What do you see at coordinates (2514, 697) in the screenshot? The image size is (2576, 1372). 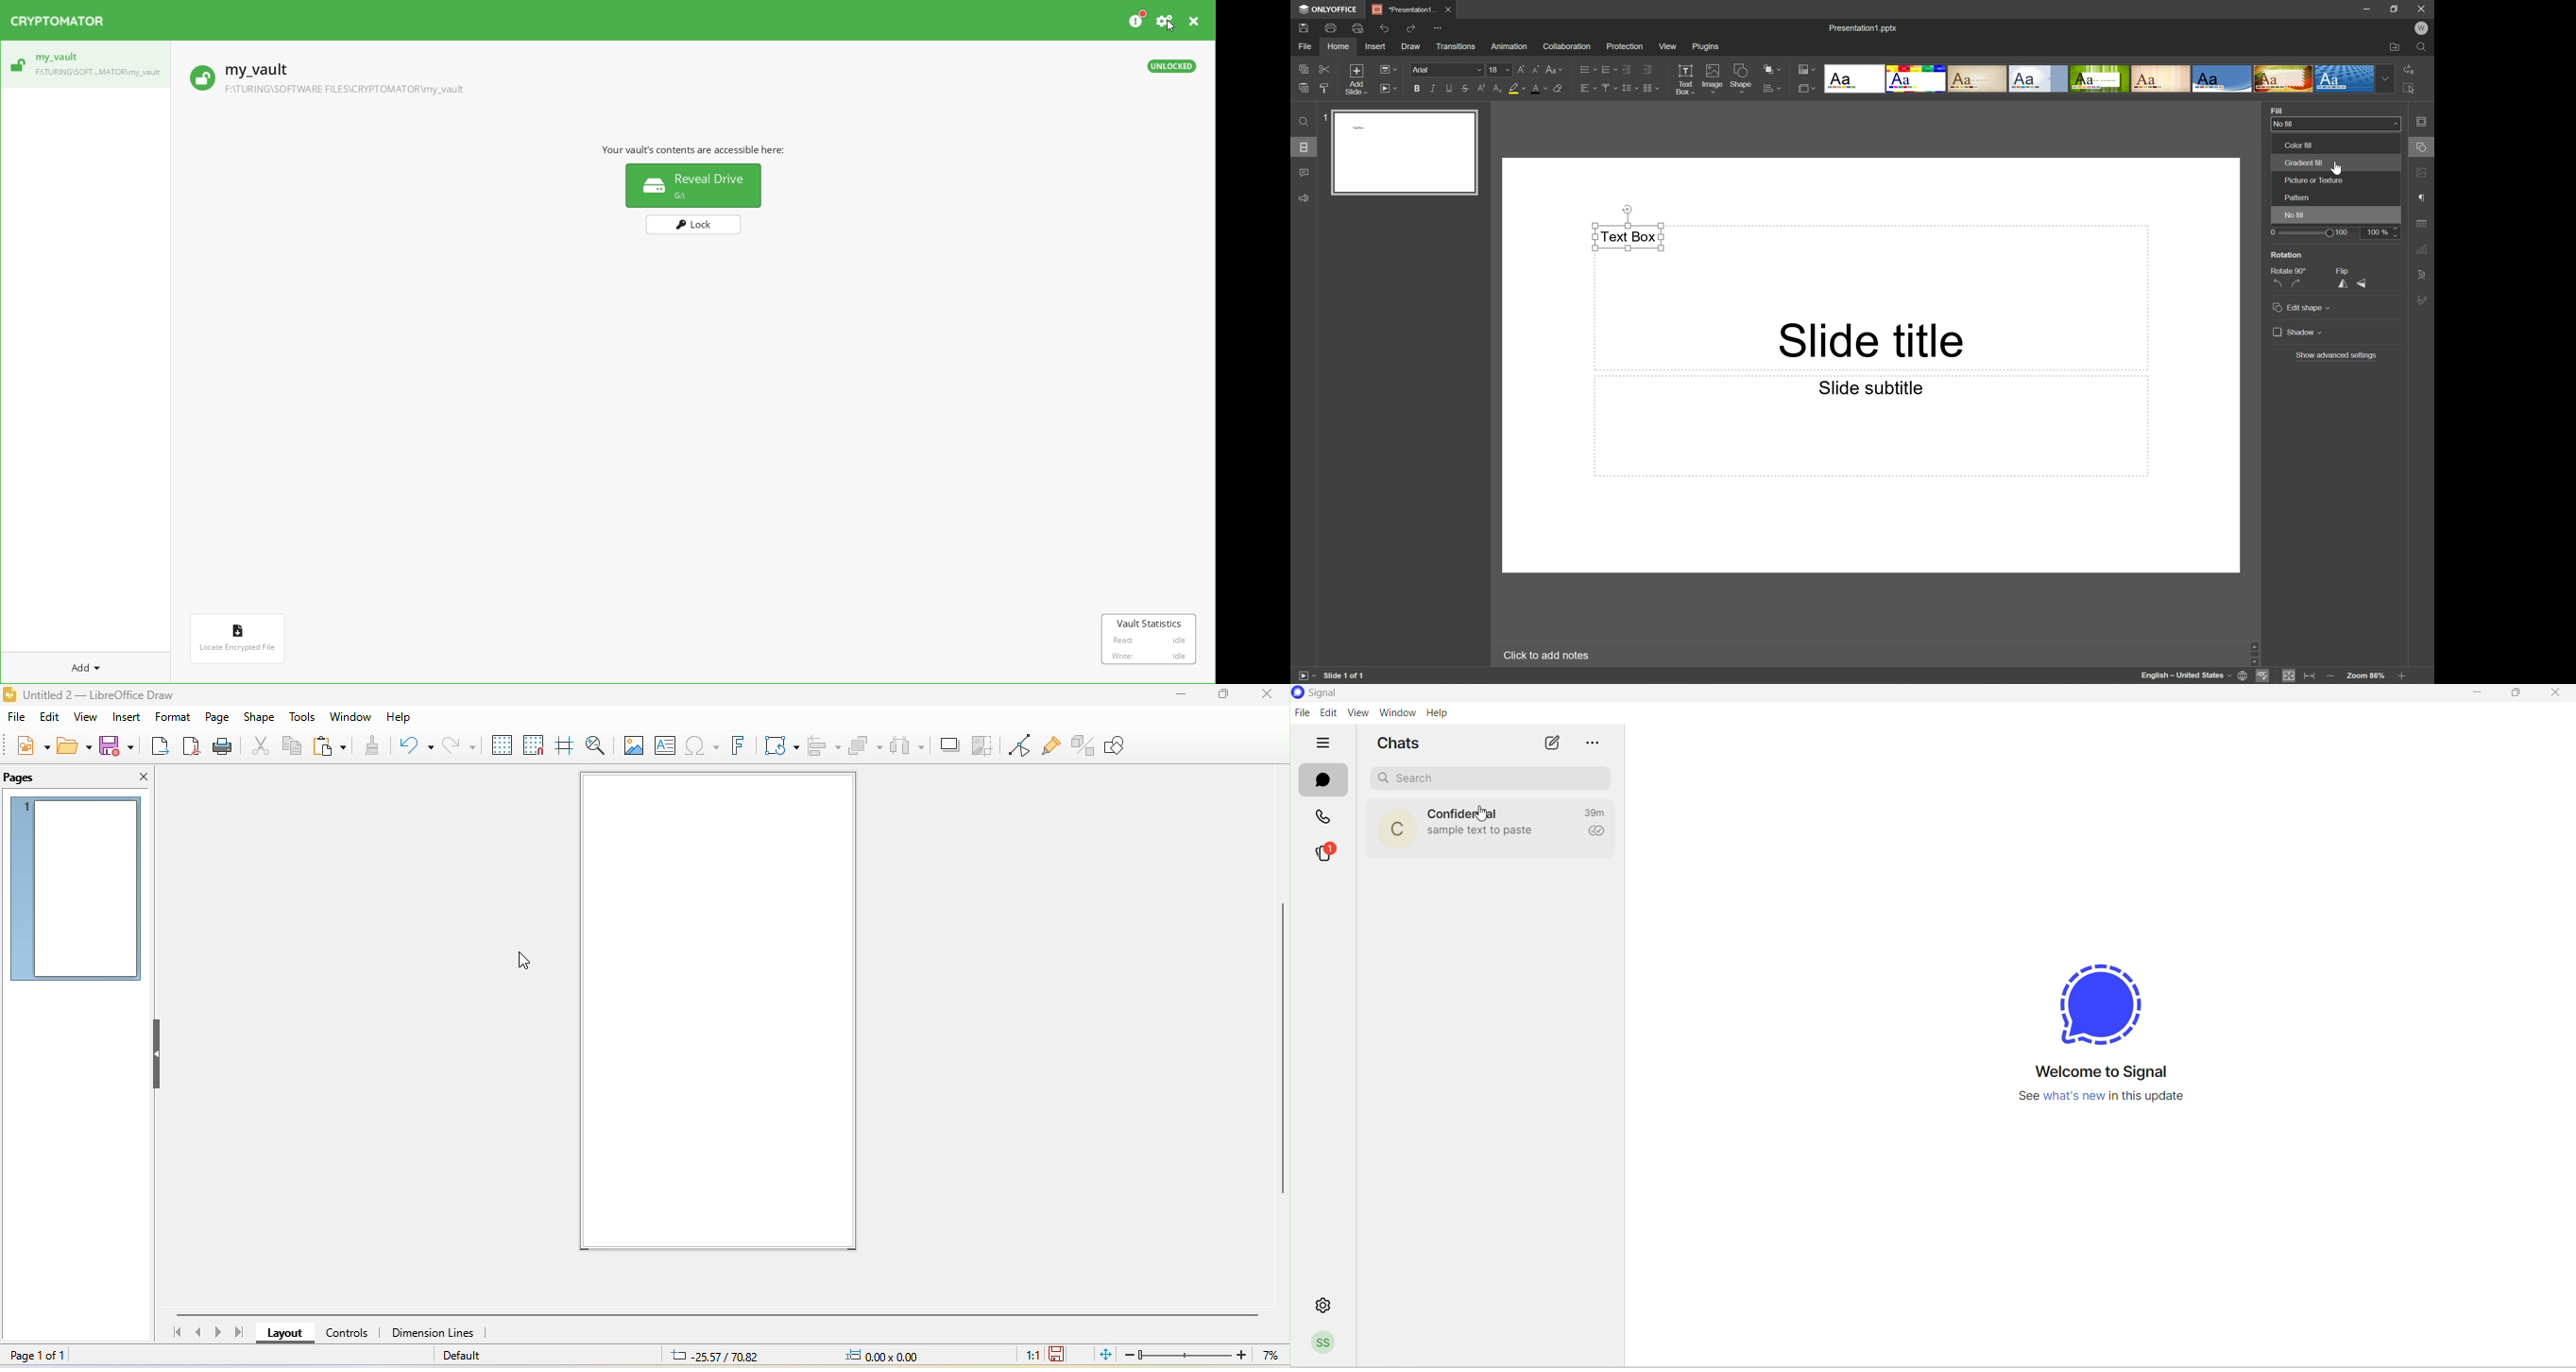 I see `maximize` at bounding box center [2514, 697].